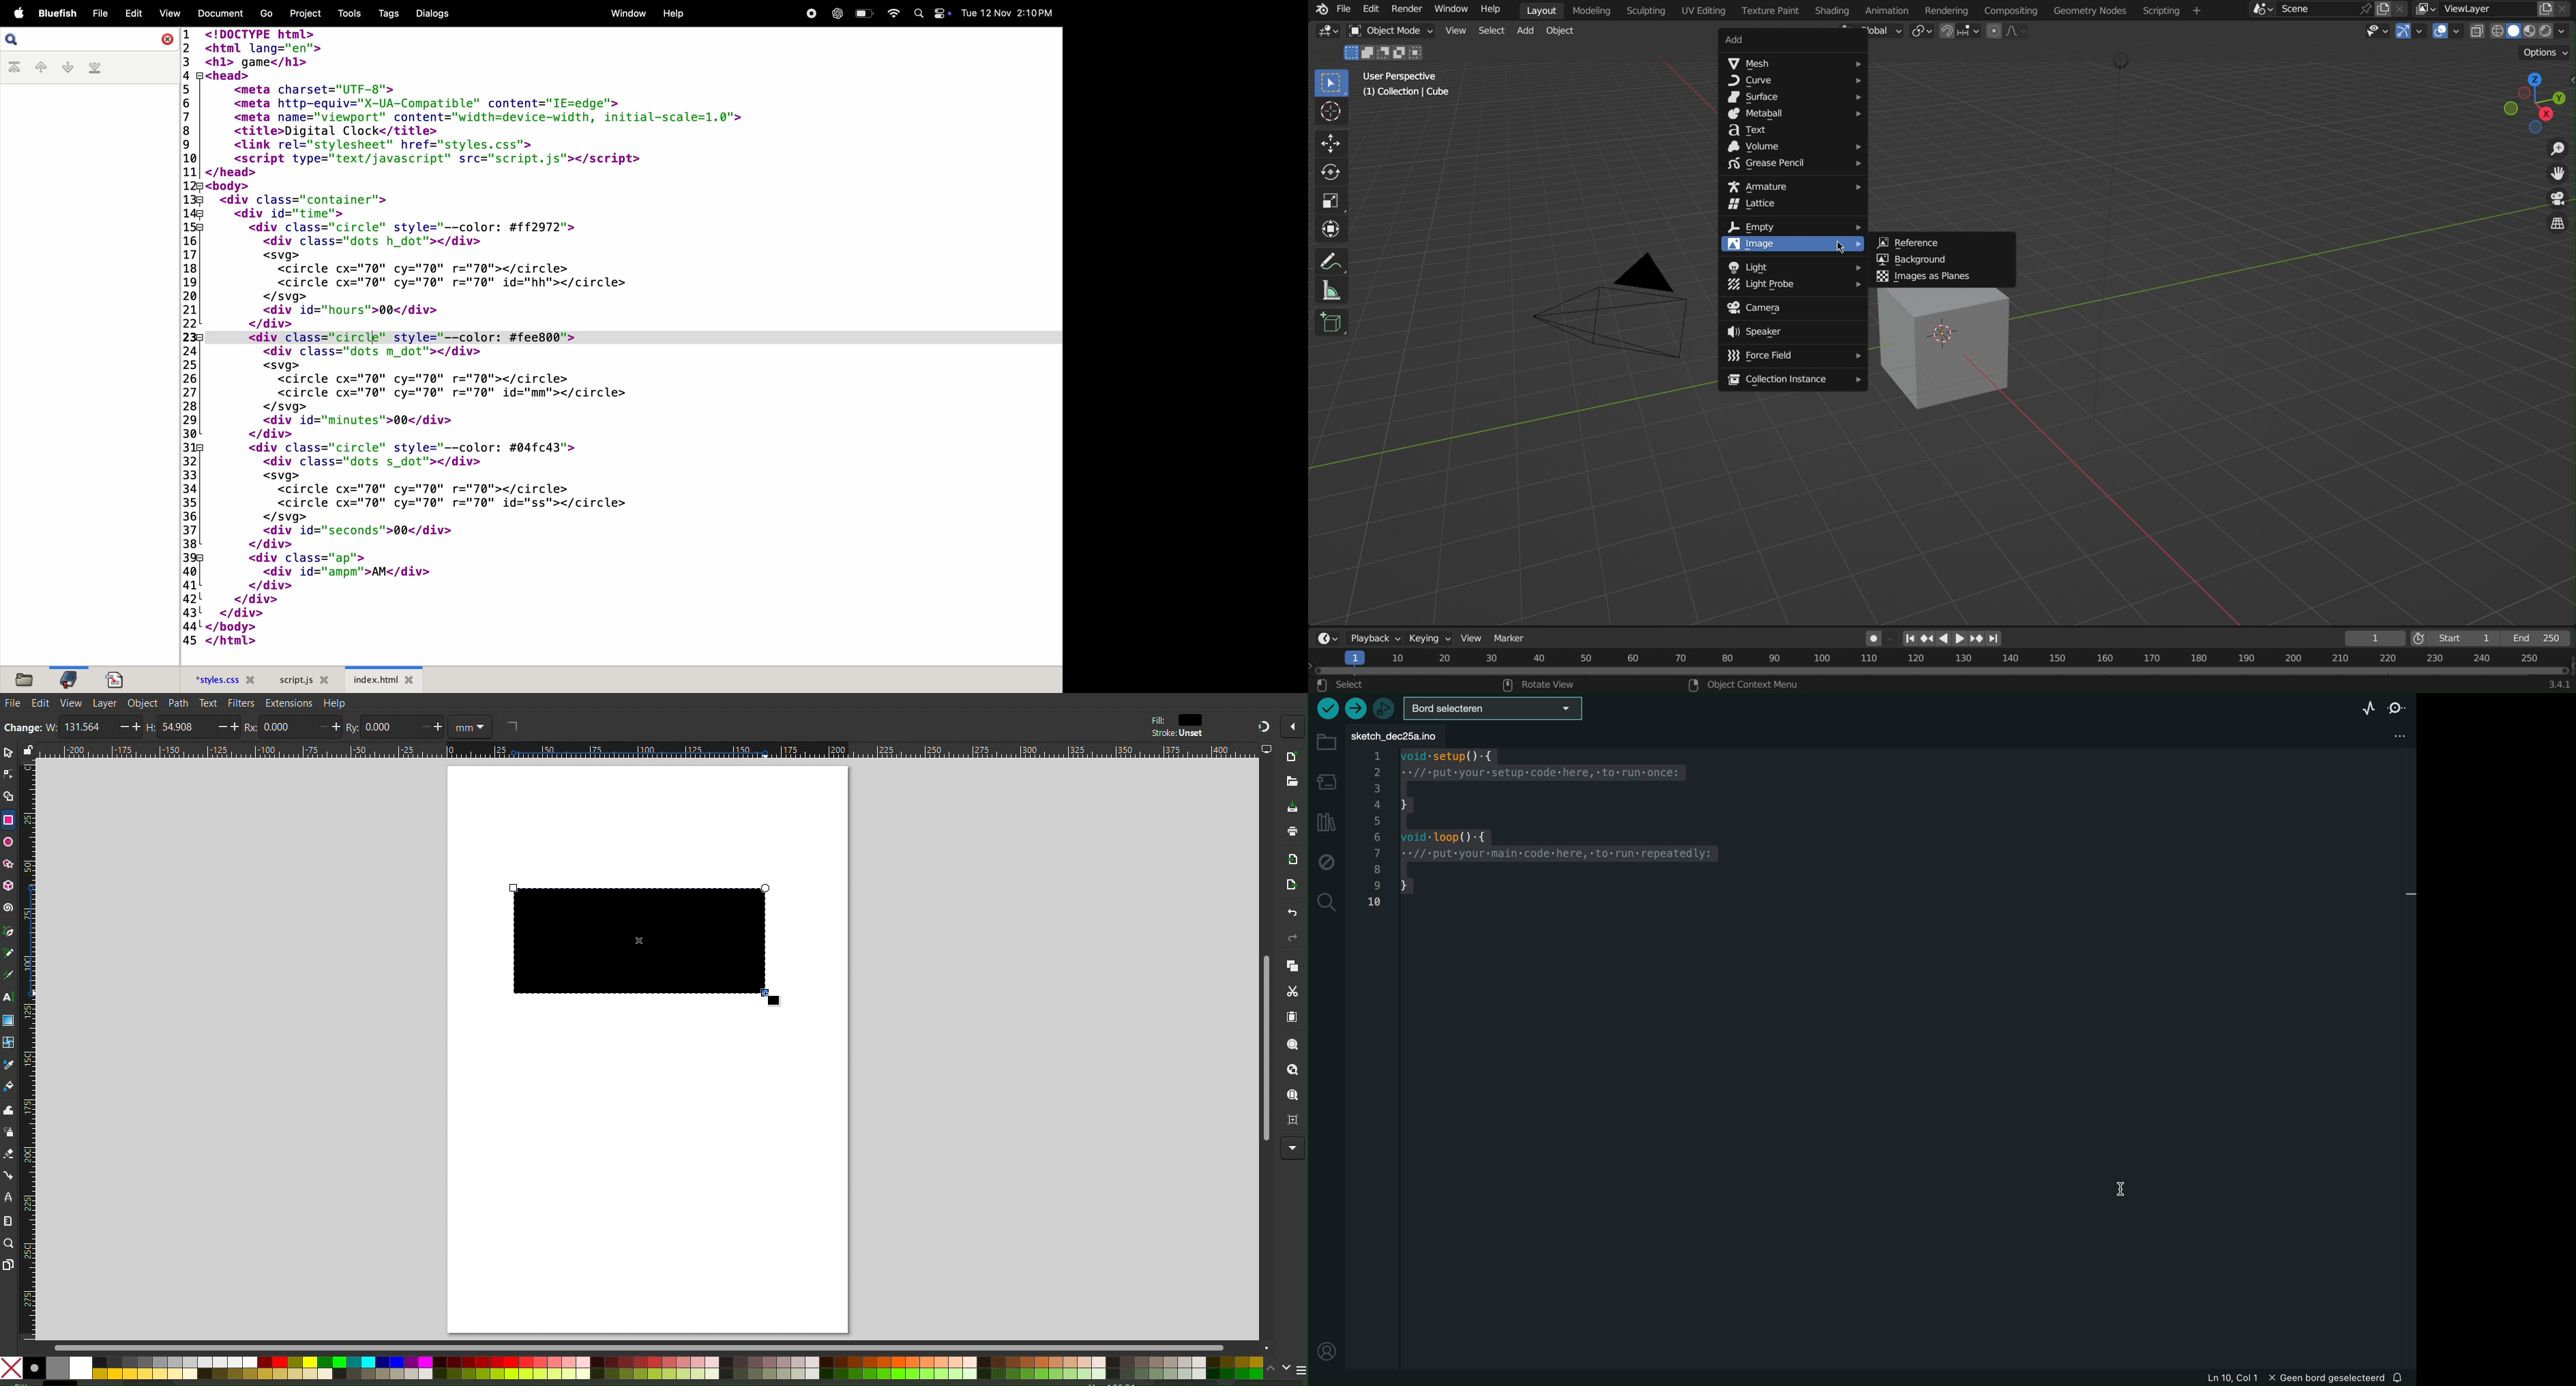 This screenshot has width=2576, height=1400. I want to click on Redo, so click(1292, 941).